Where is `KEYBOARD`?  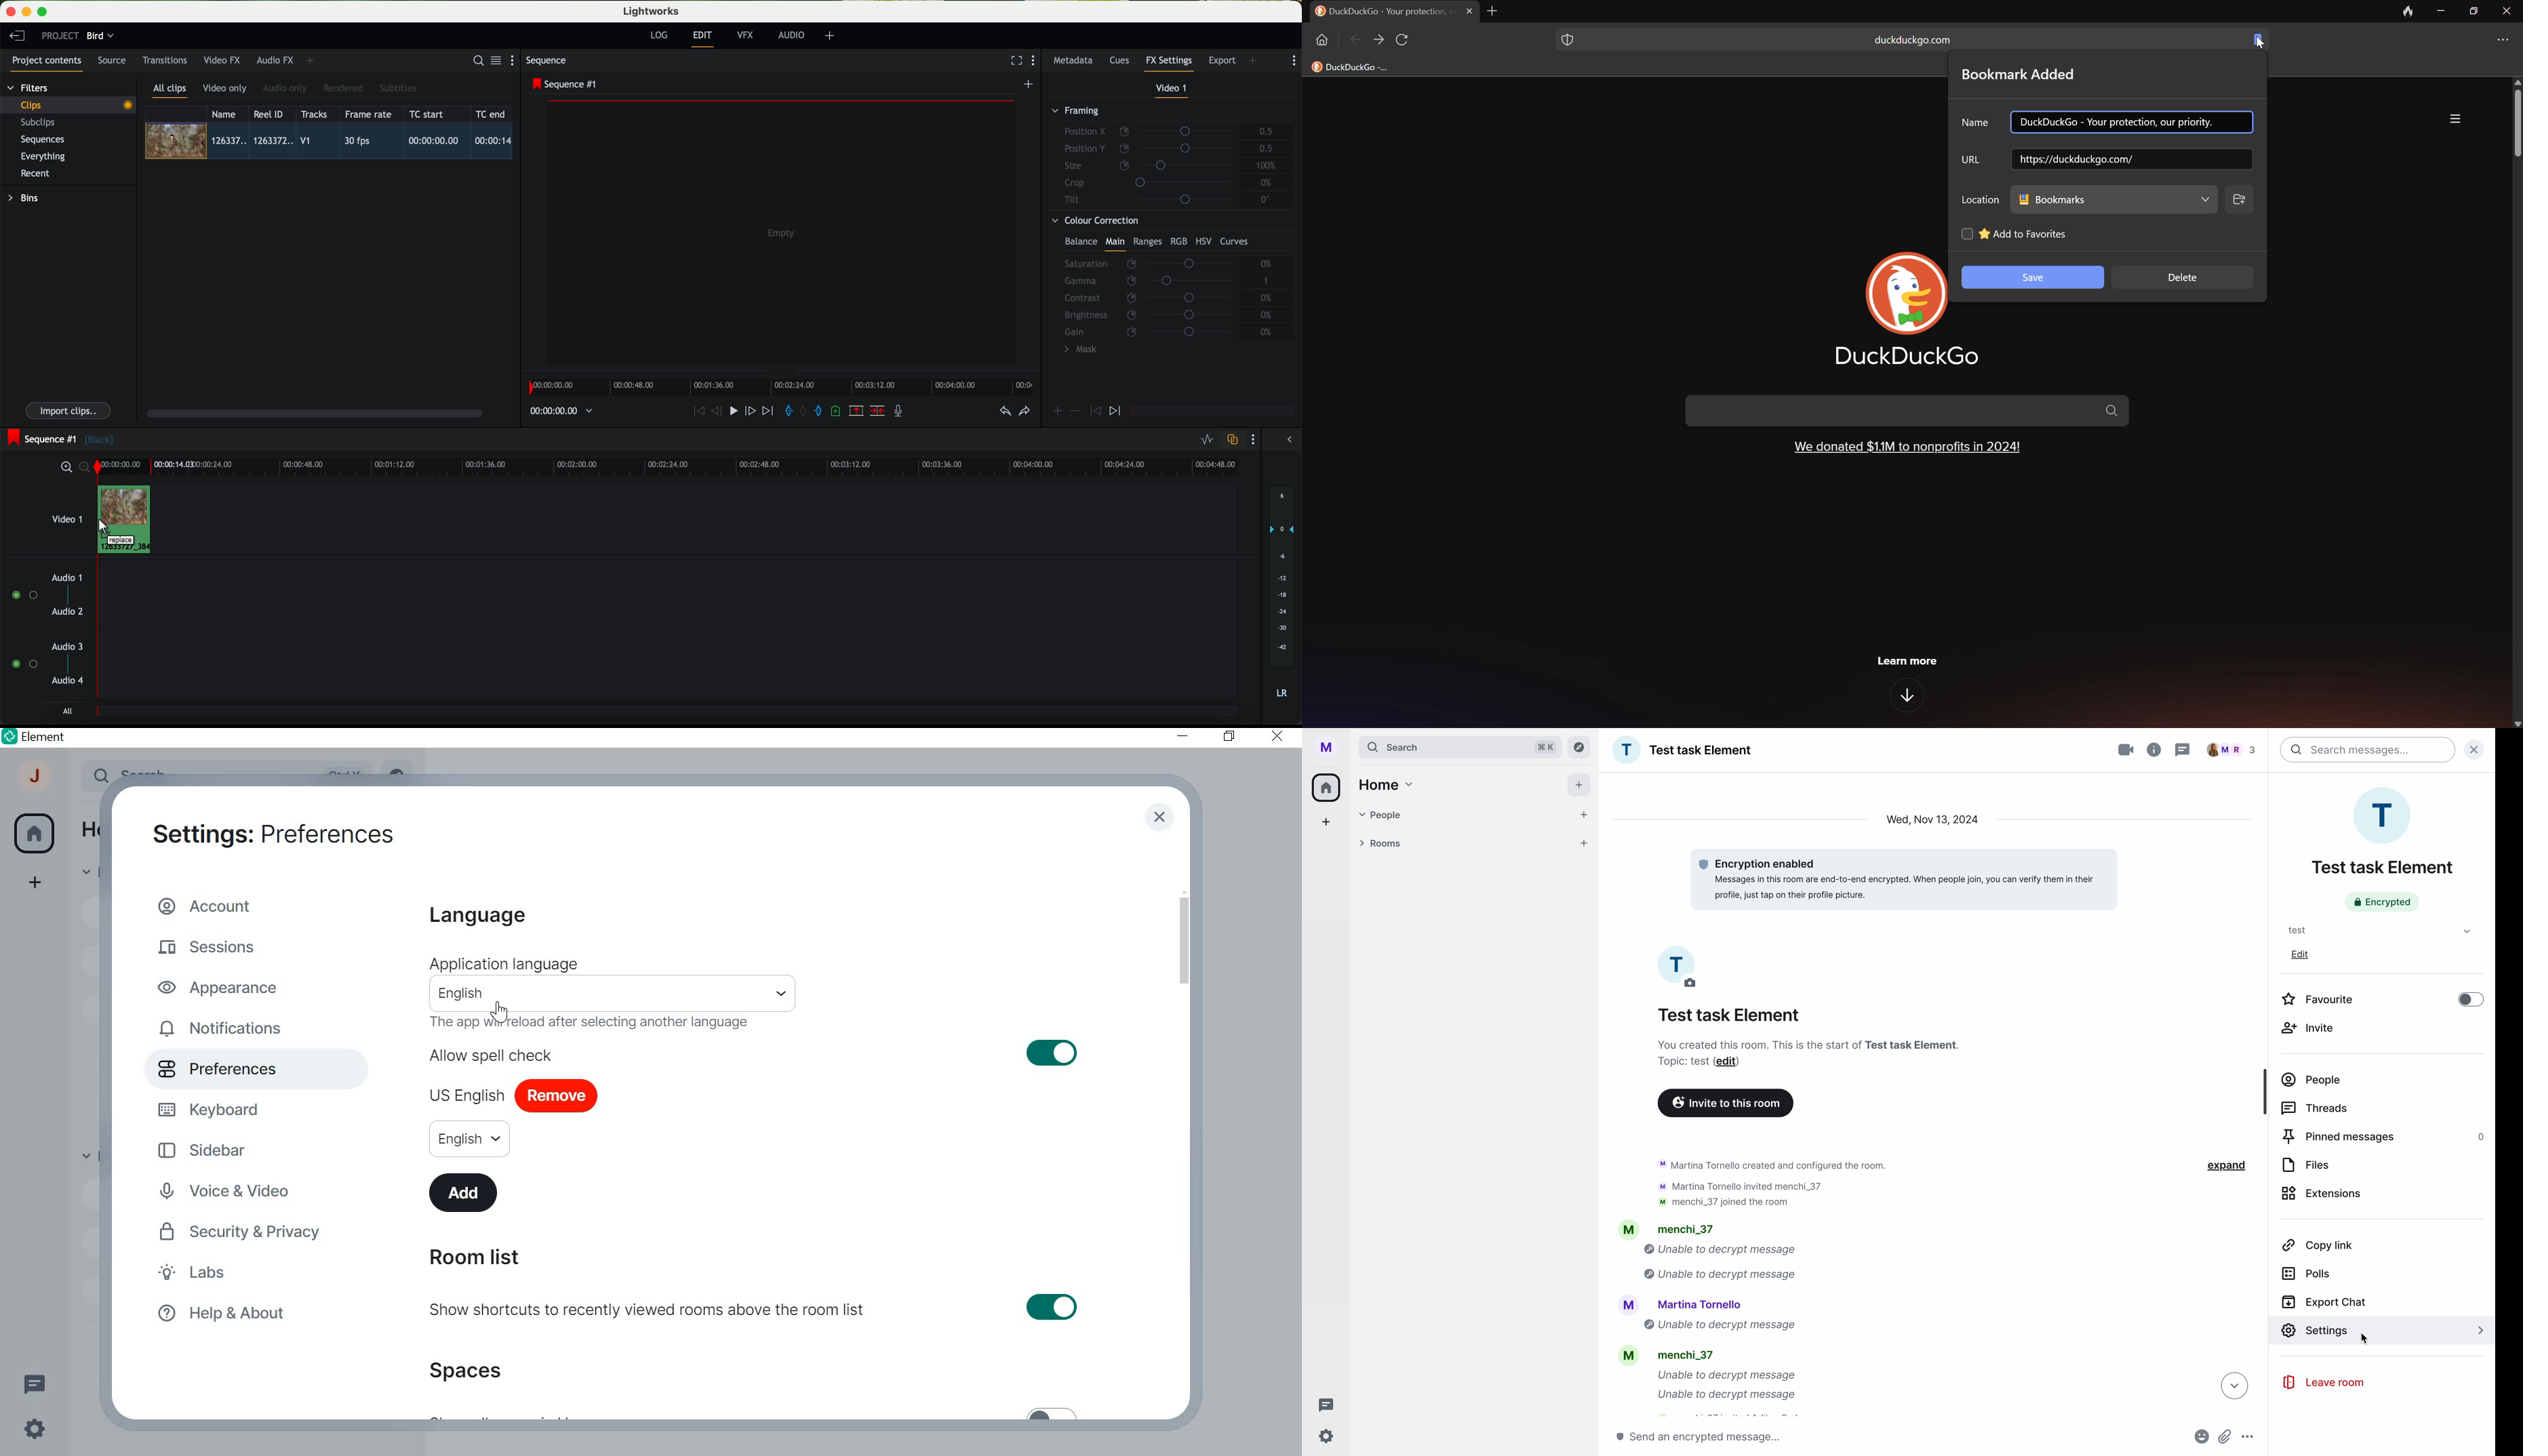
KEYBOARD is located at coordinates (212, 1108).